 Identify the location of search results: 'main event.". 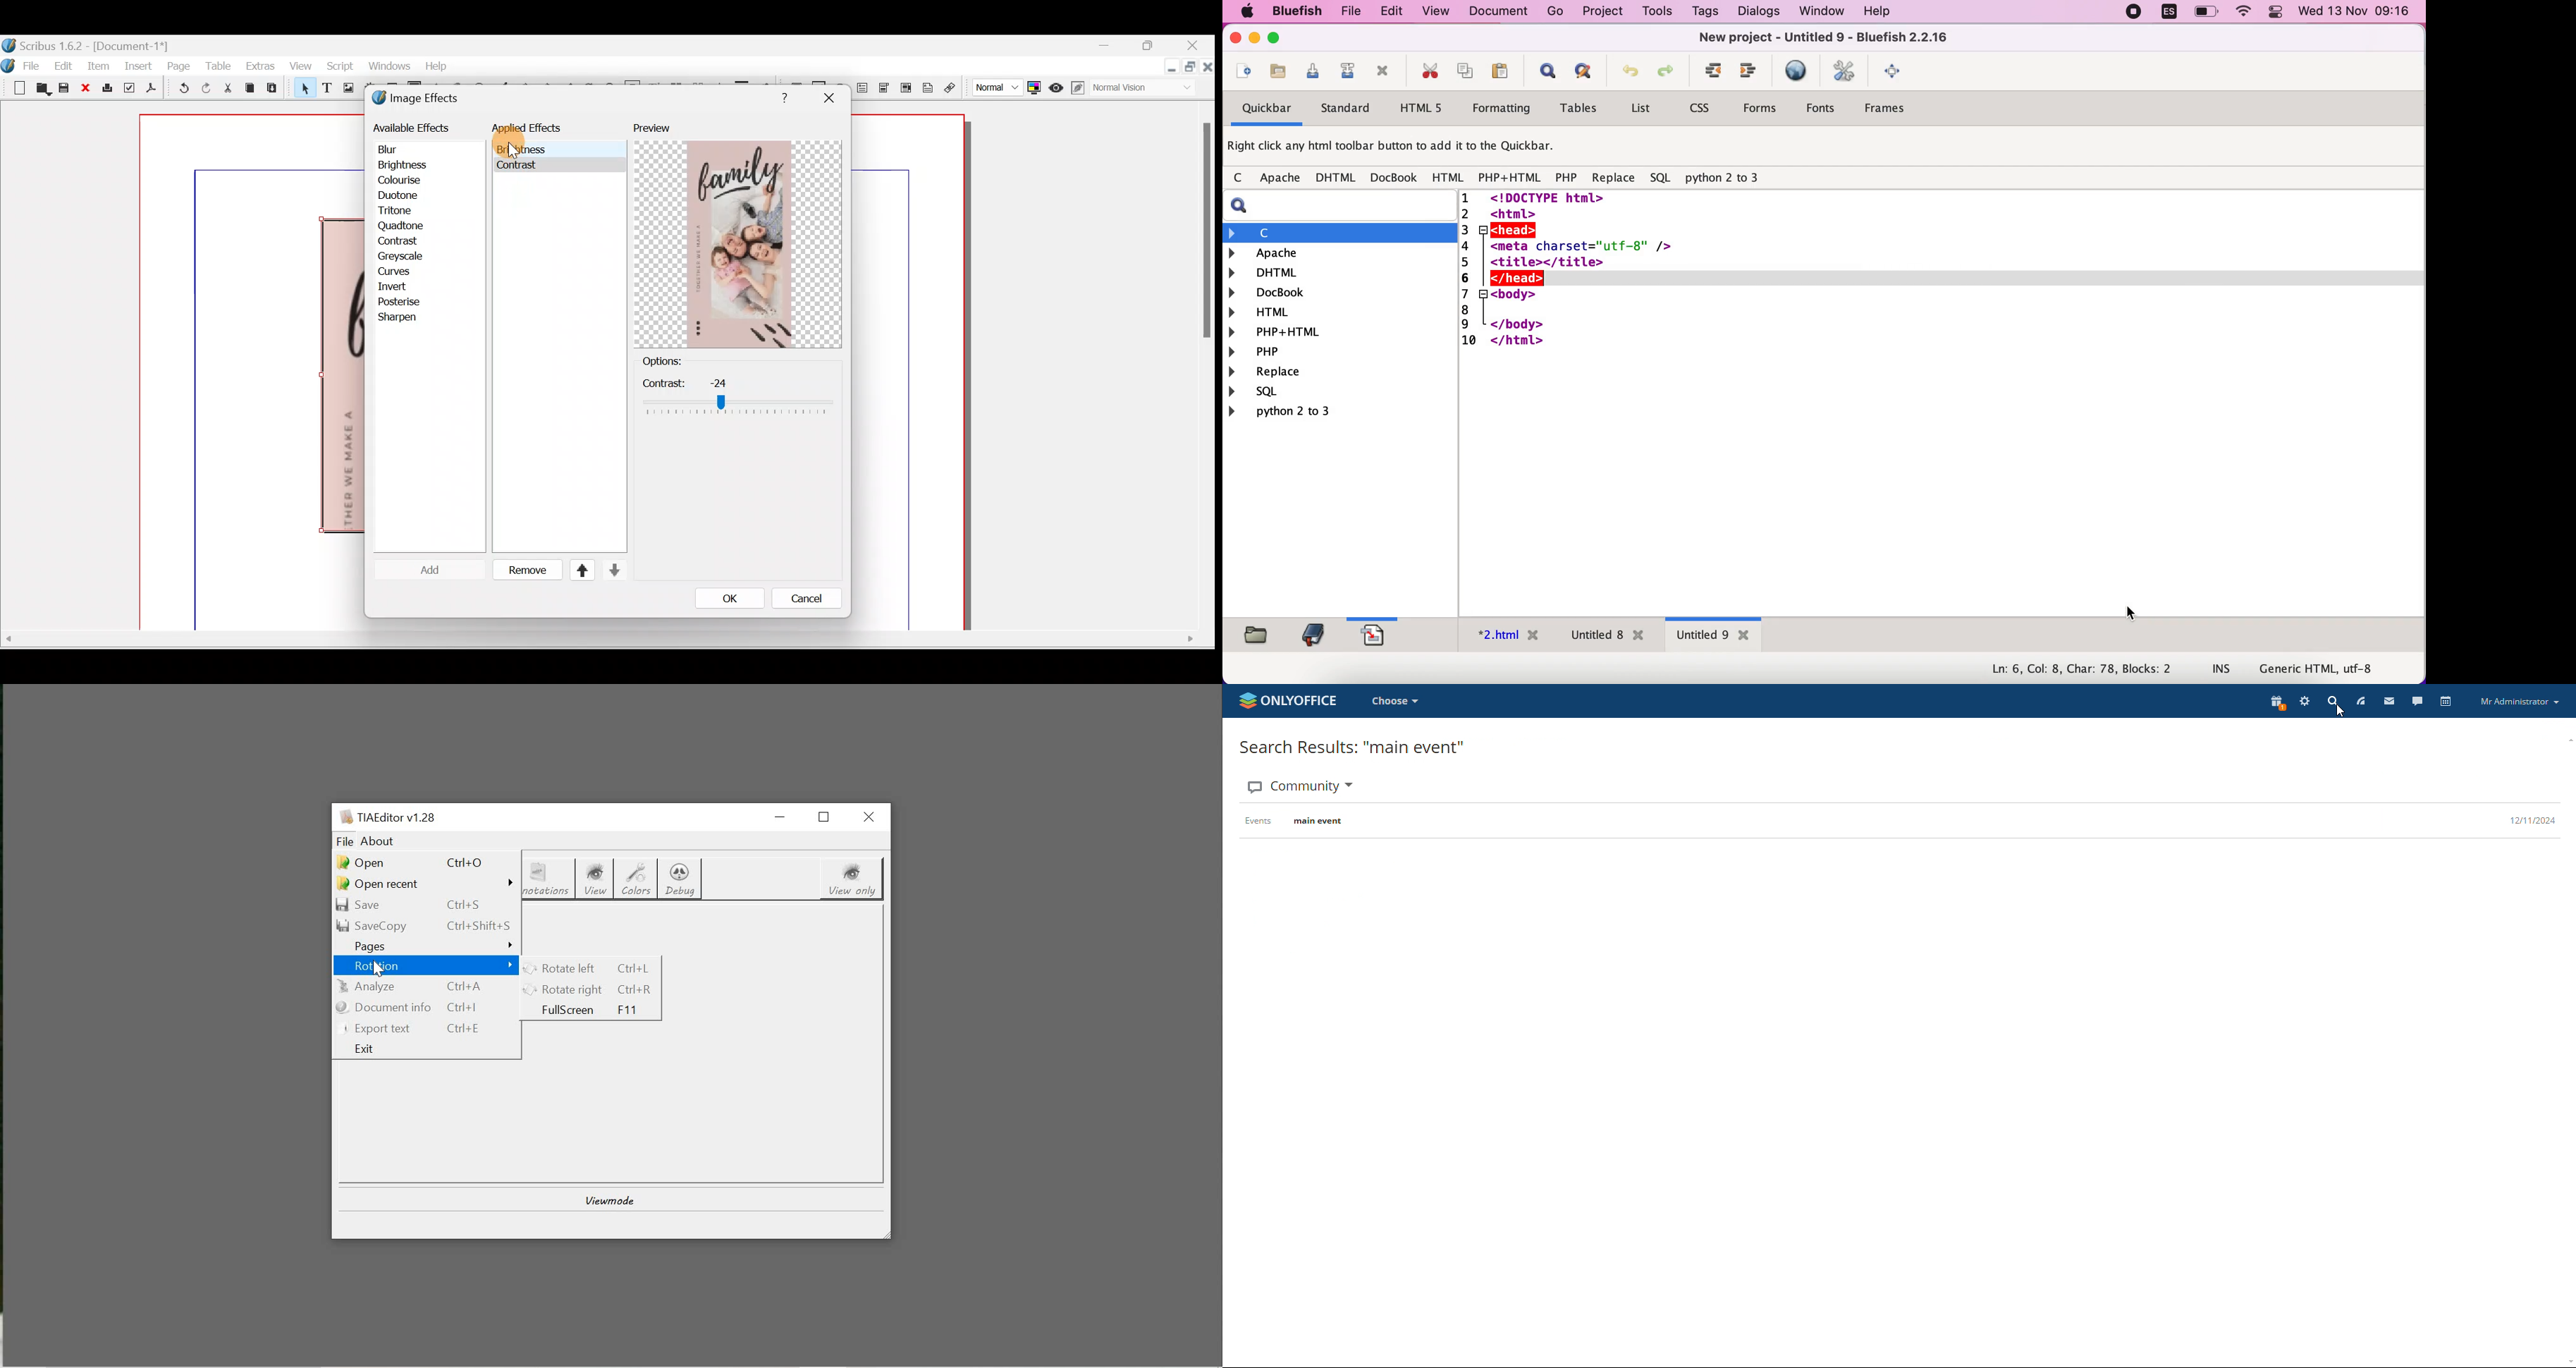
(1350, 747).